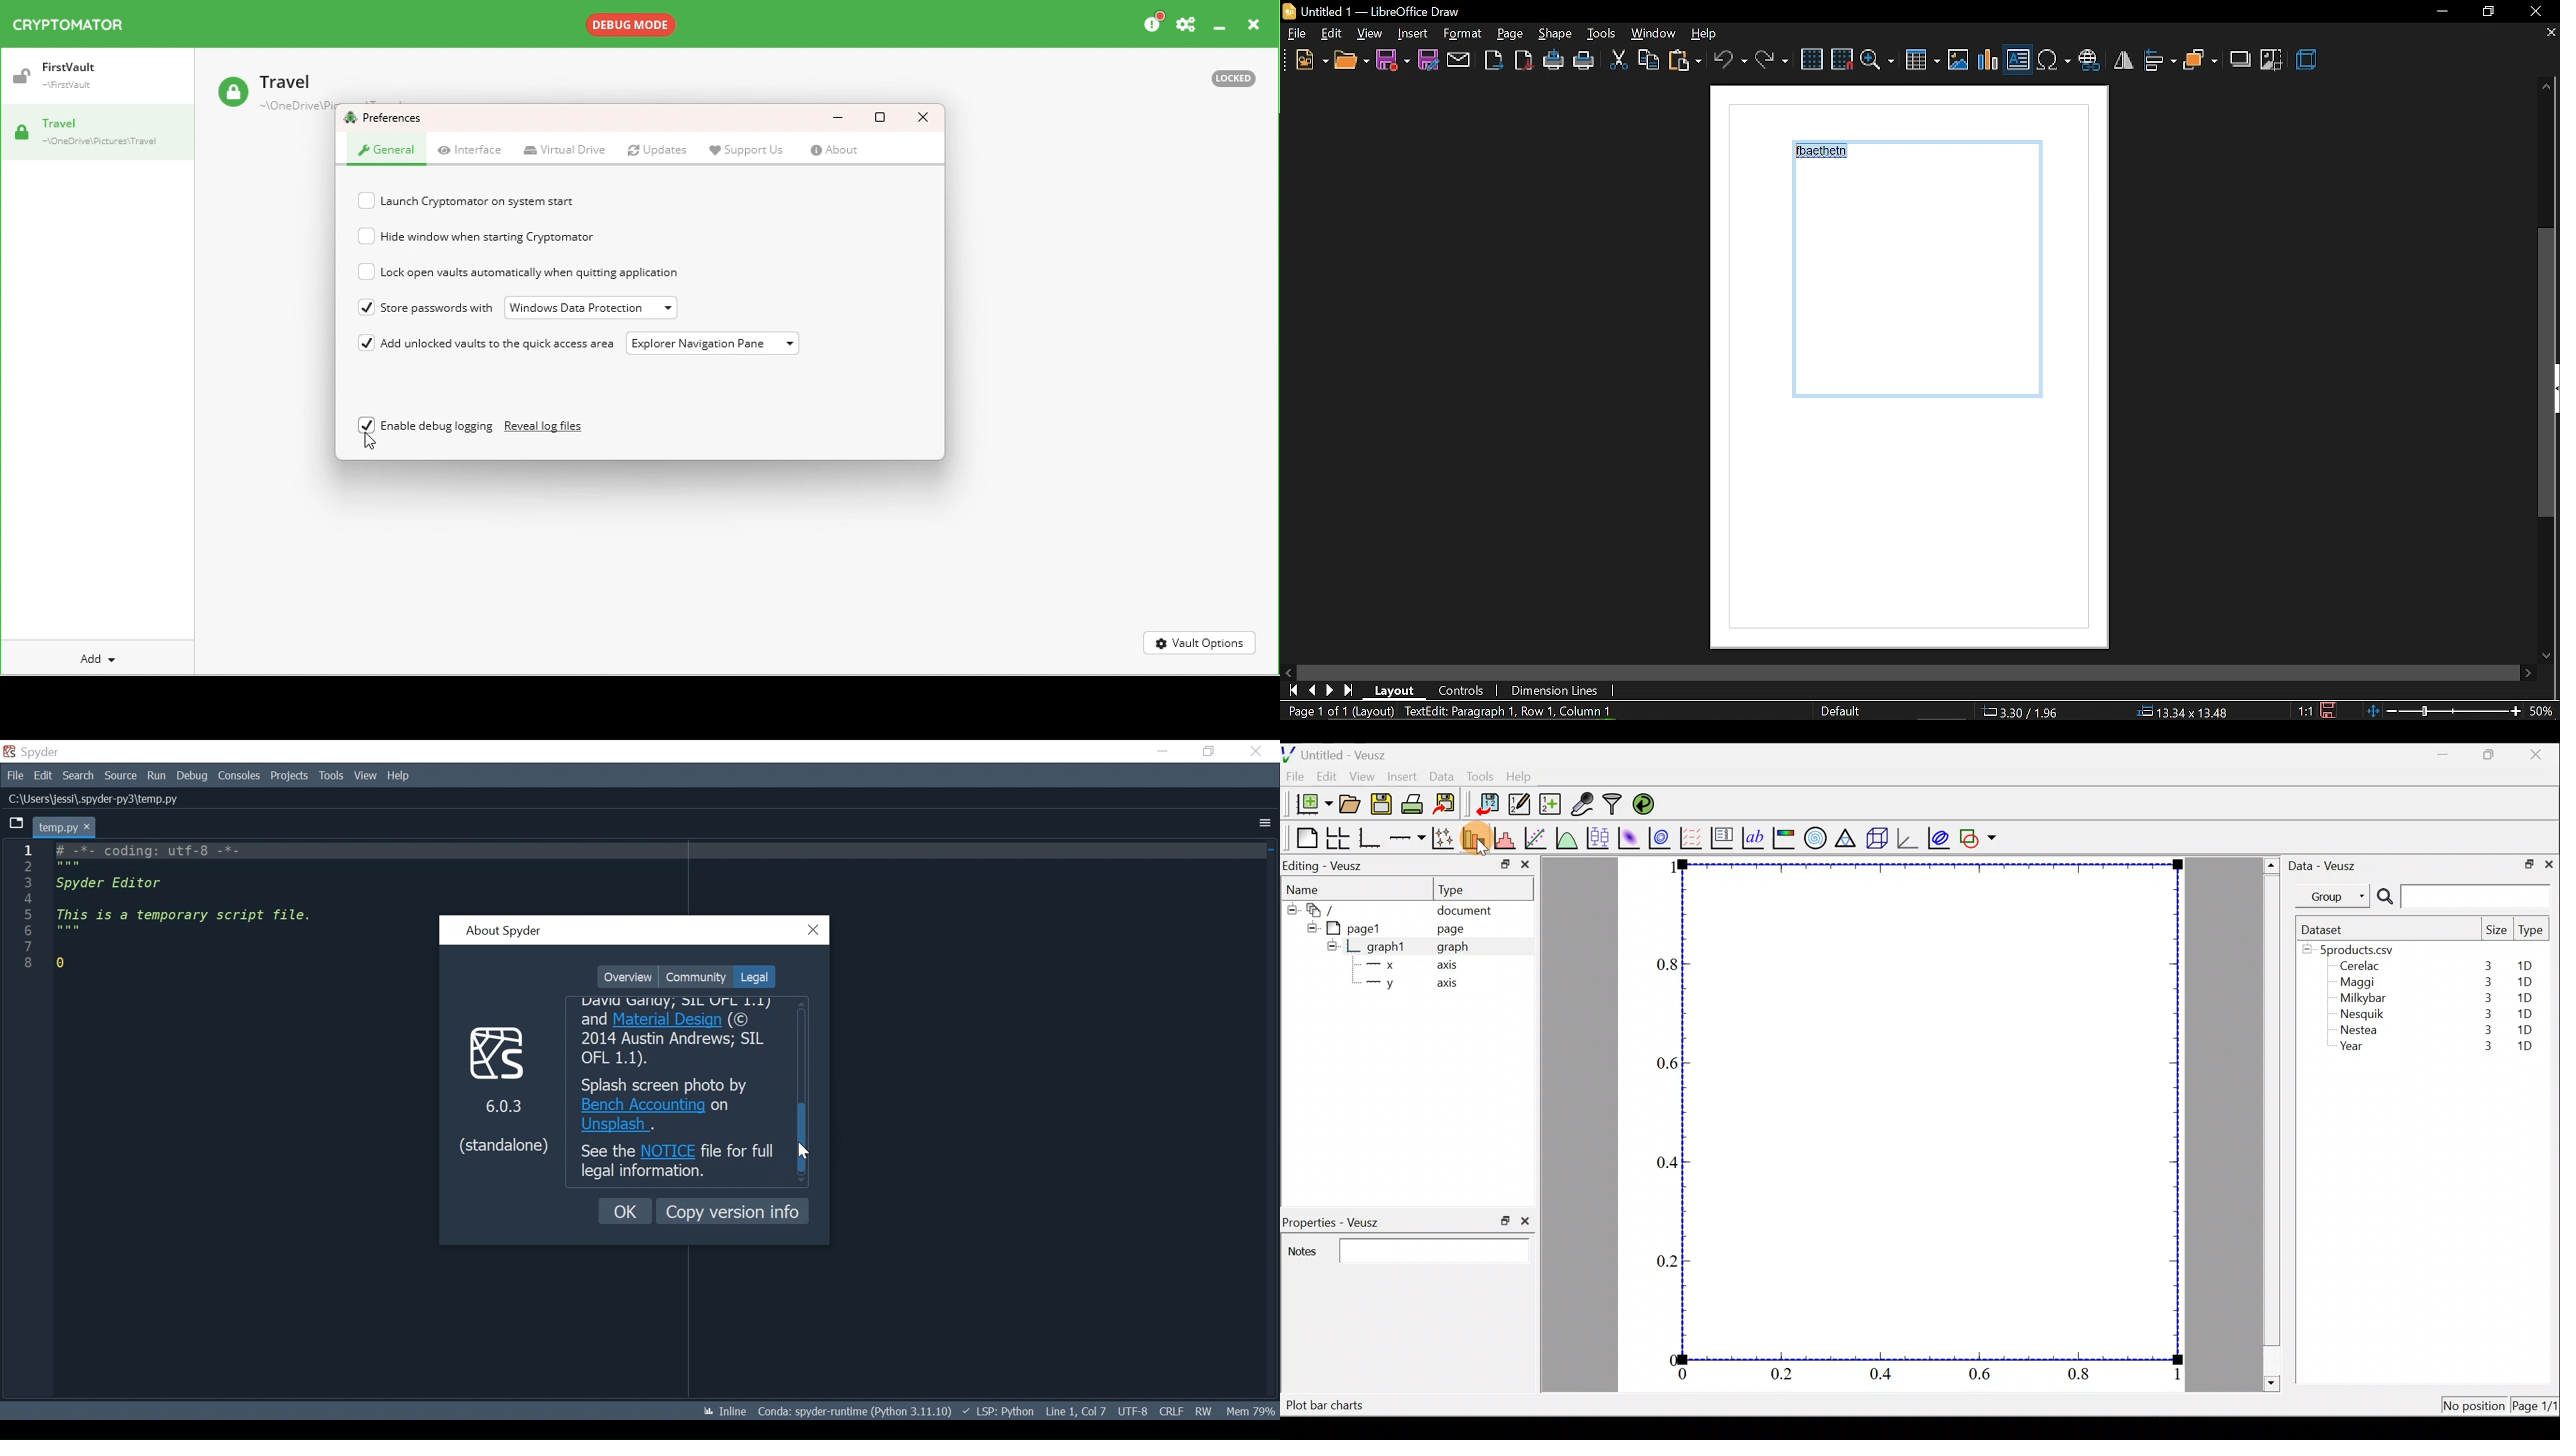  What do you see at coordinates (2525, 1029) in the screenshot?
I see `1D` at bounding box center [2525, 1029].